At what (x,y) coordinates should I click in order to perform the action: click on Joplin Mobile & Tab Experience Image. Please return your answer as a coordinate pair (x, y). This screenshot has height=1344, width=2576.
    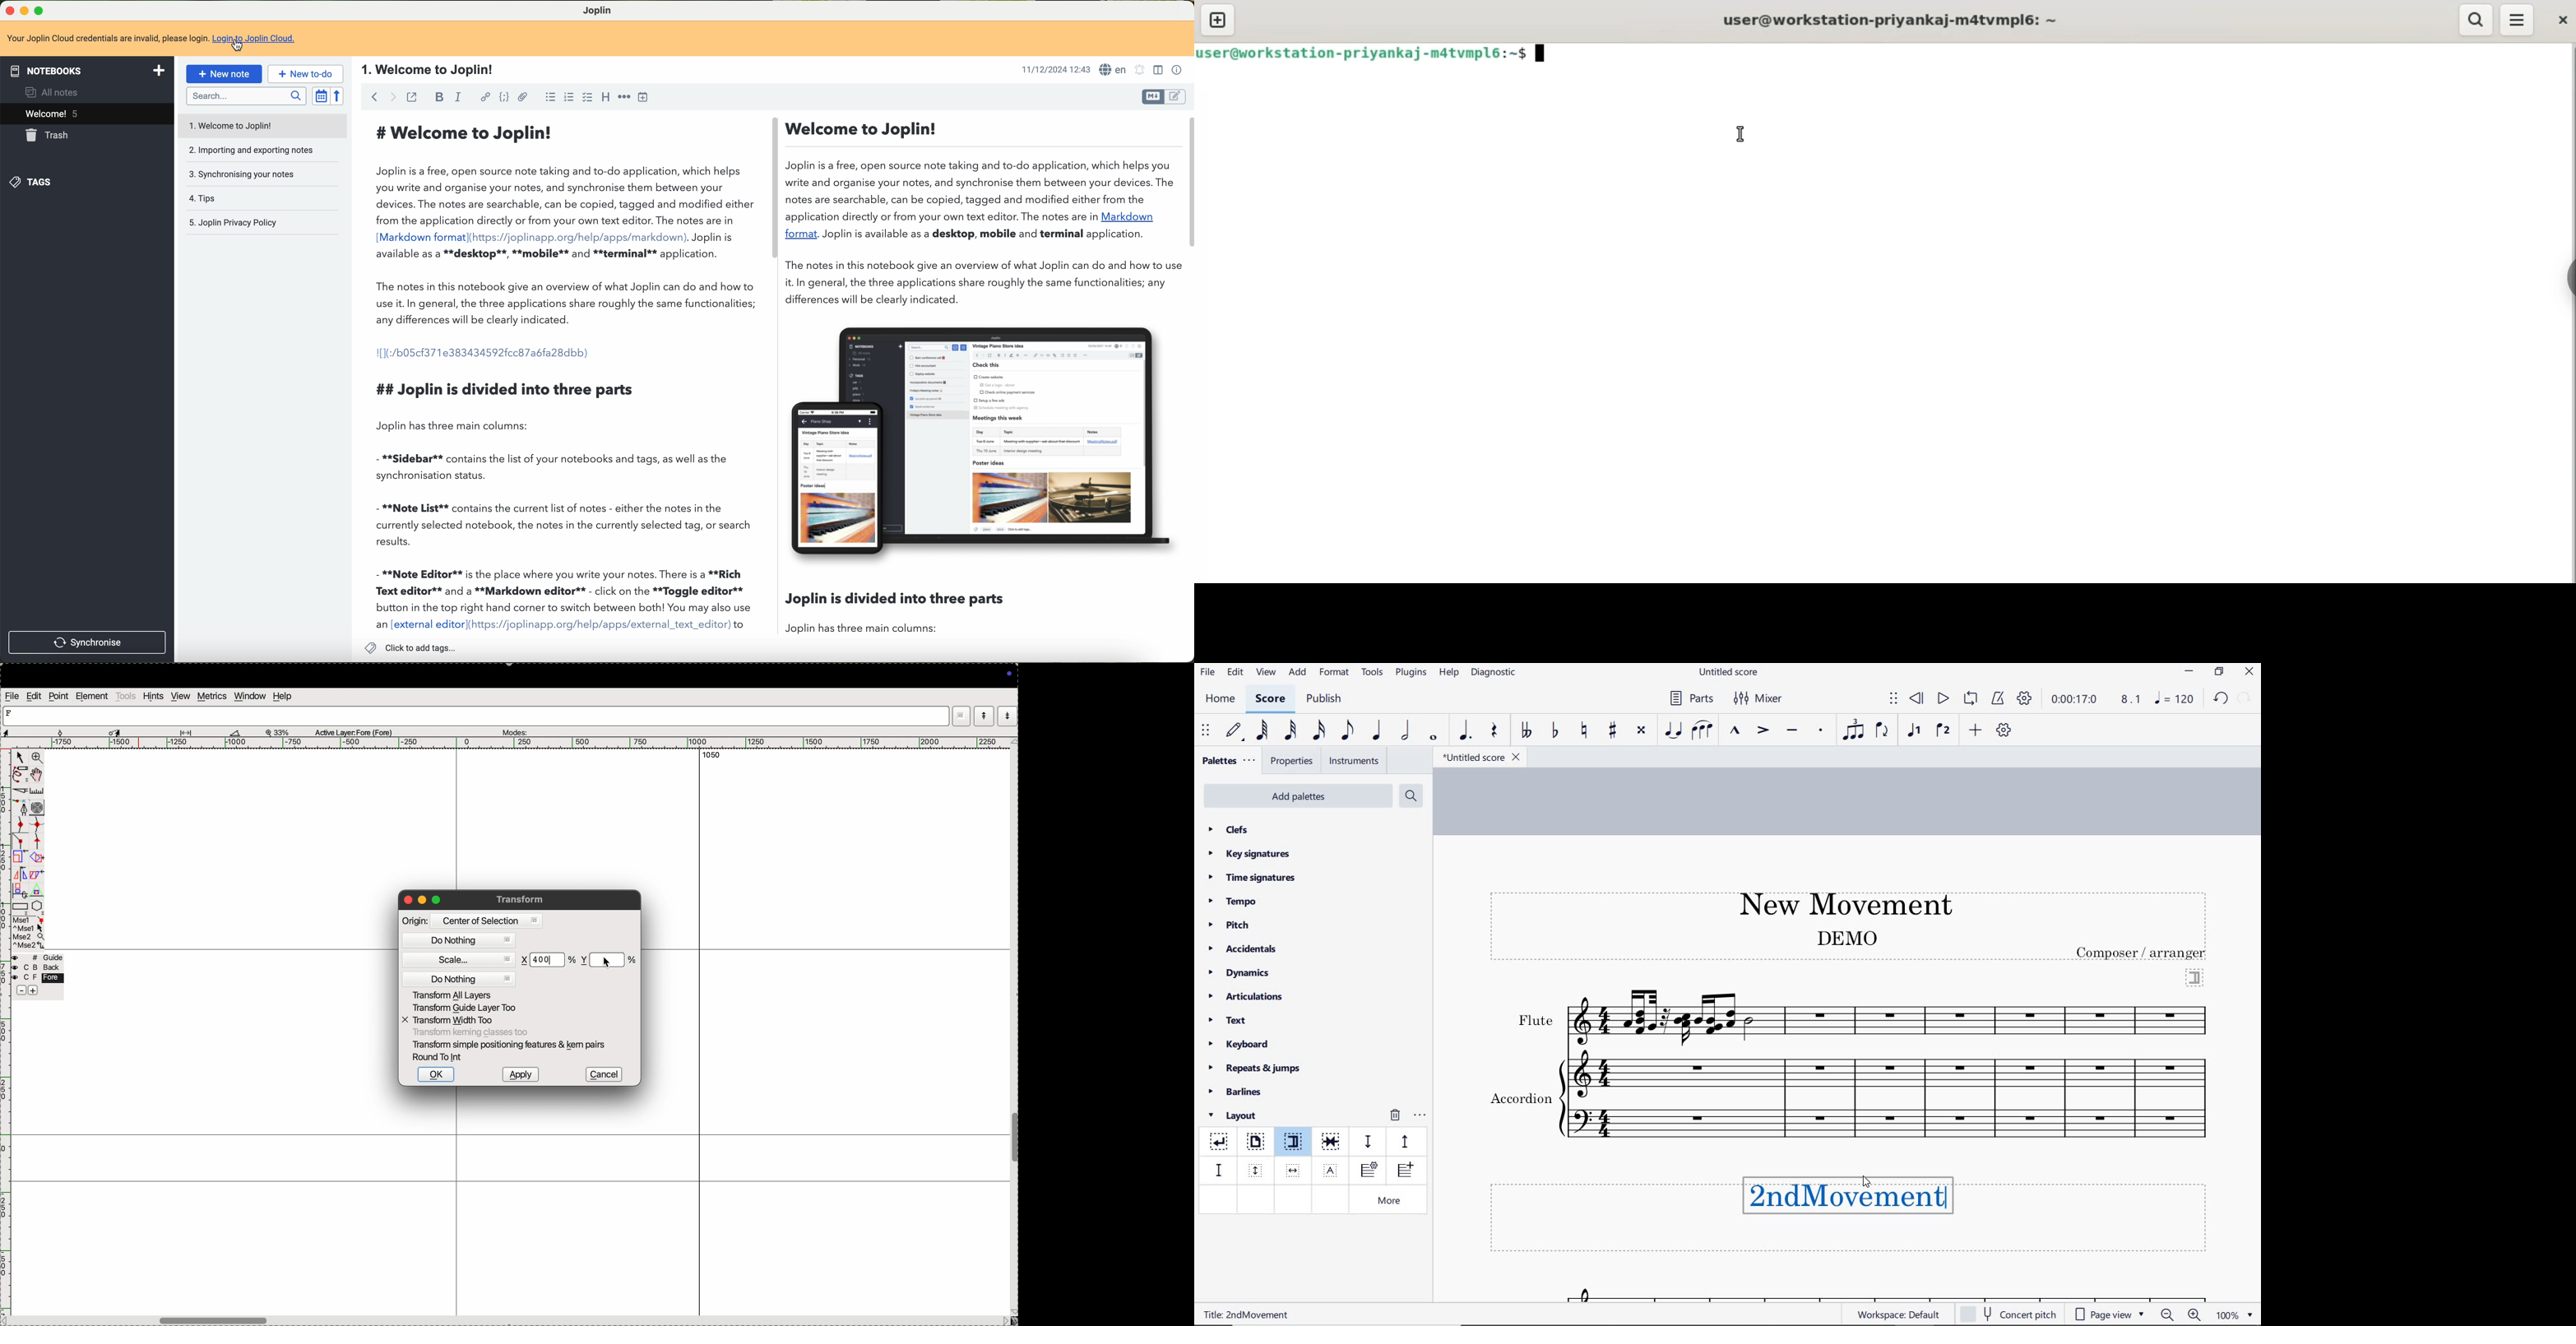
    Looking at the image, I should click on (983, 443).